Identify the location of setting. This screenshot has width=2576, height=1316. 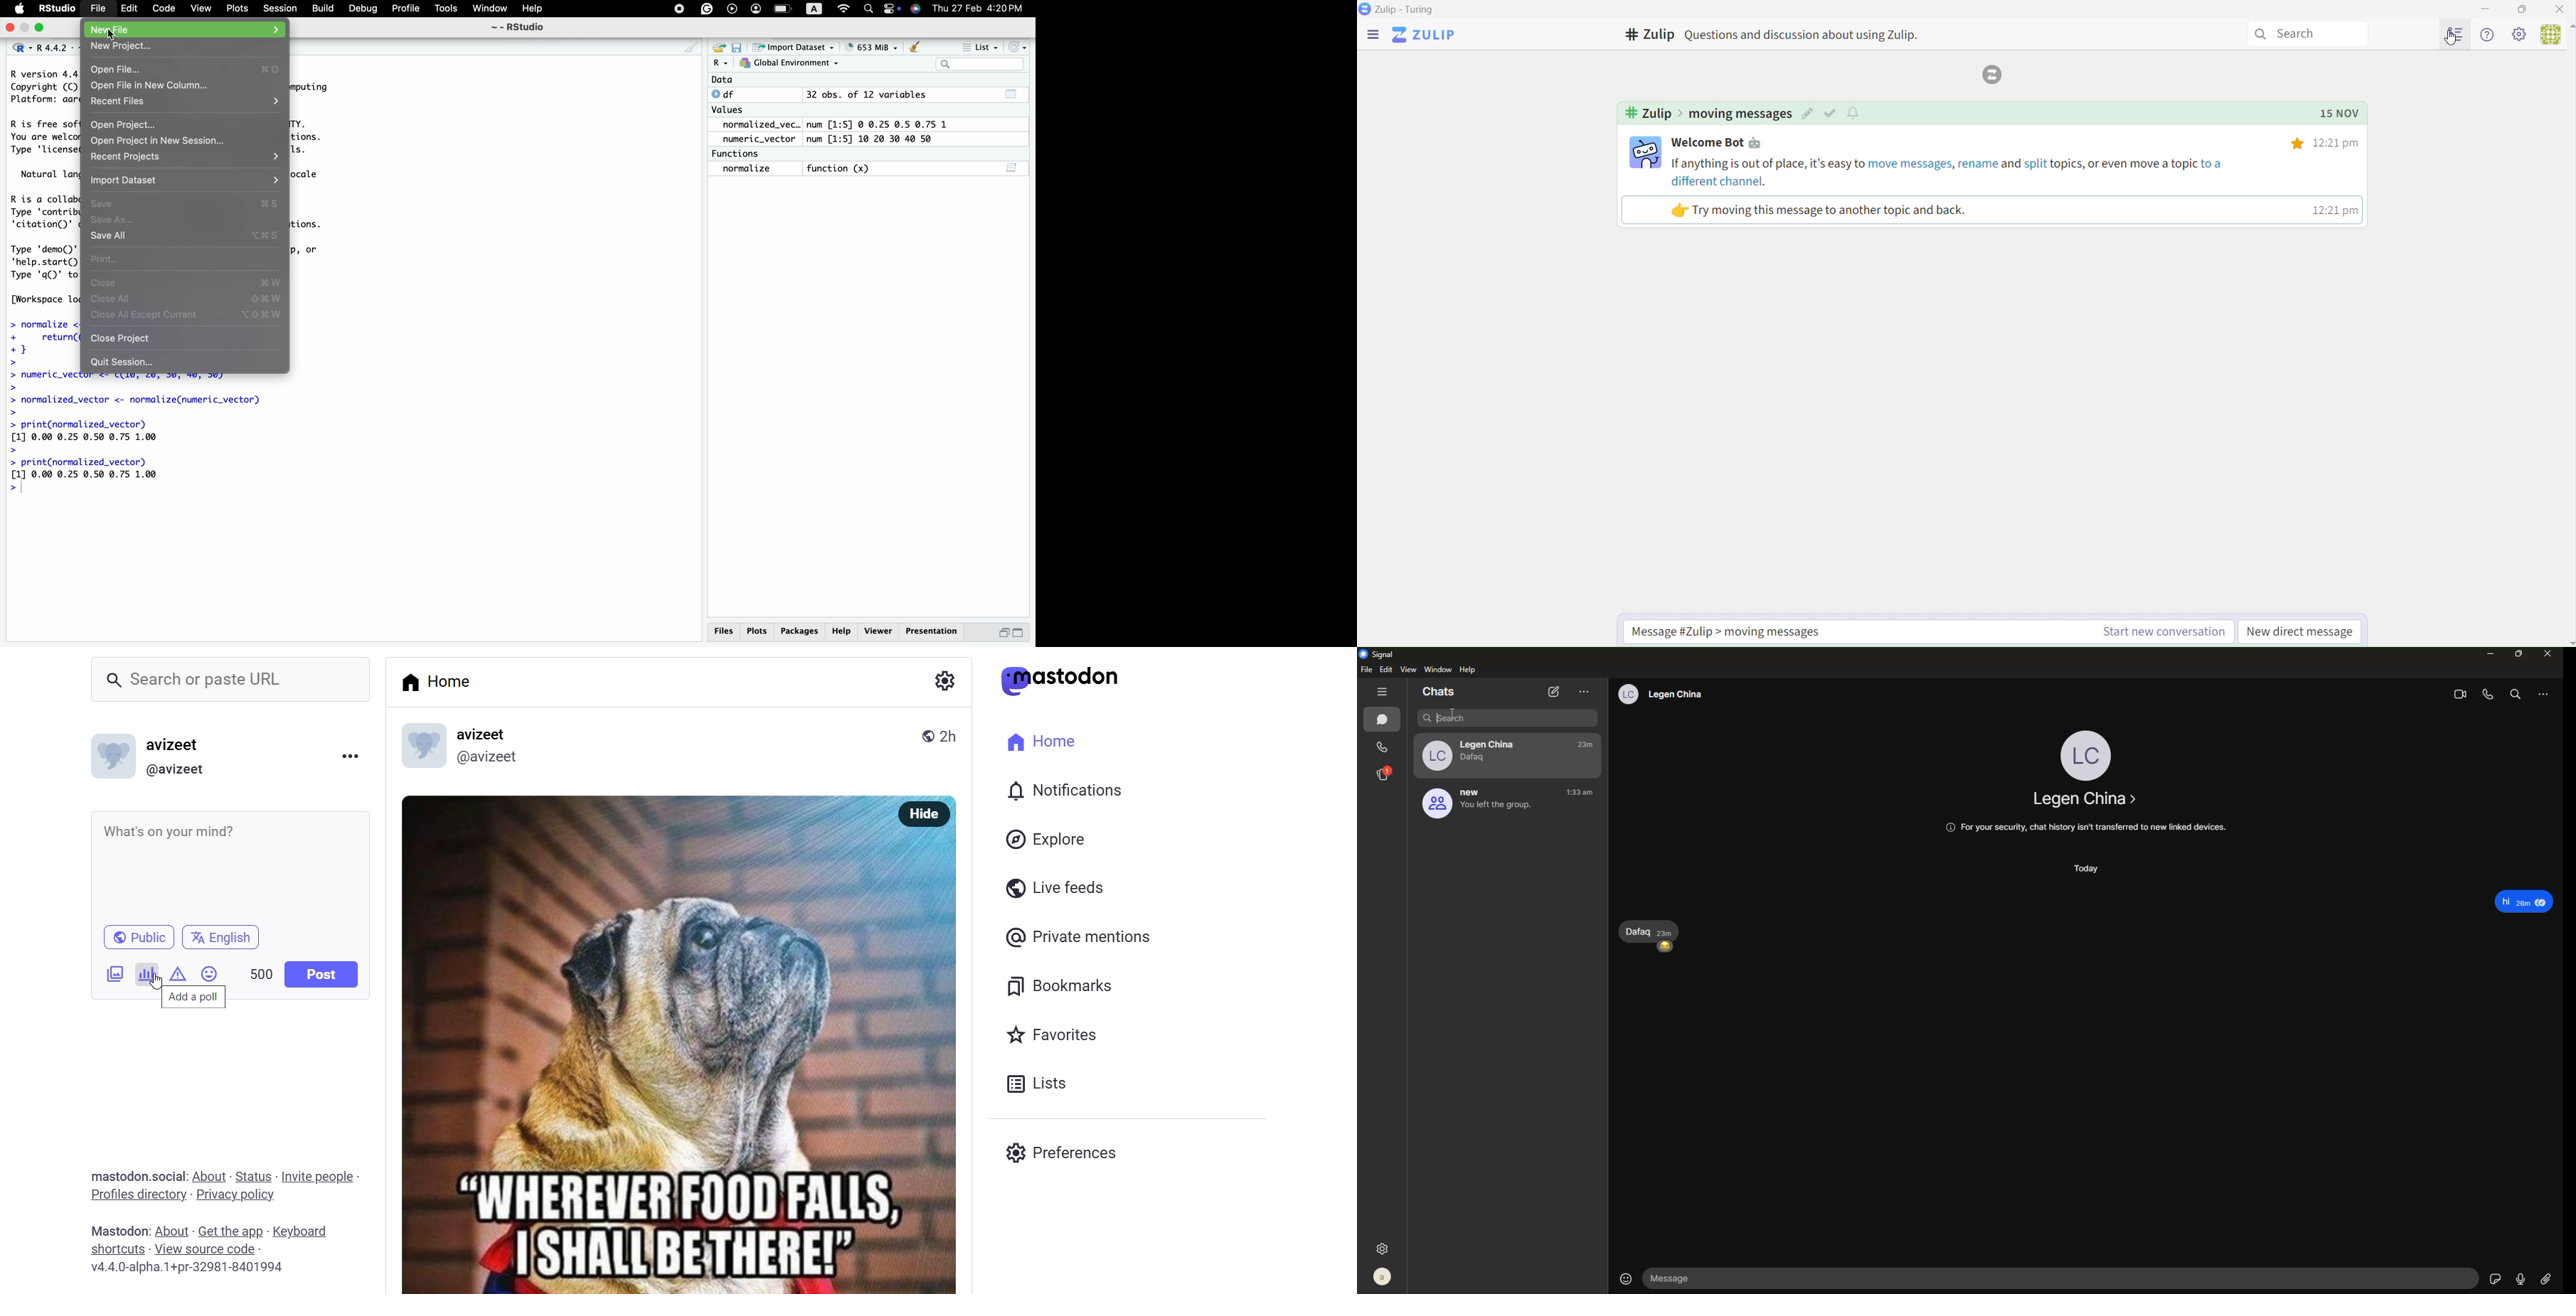
(942, 680).